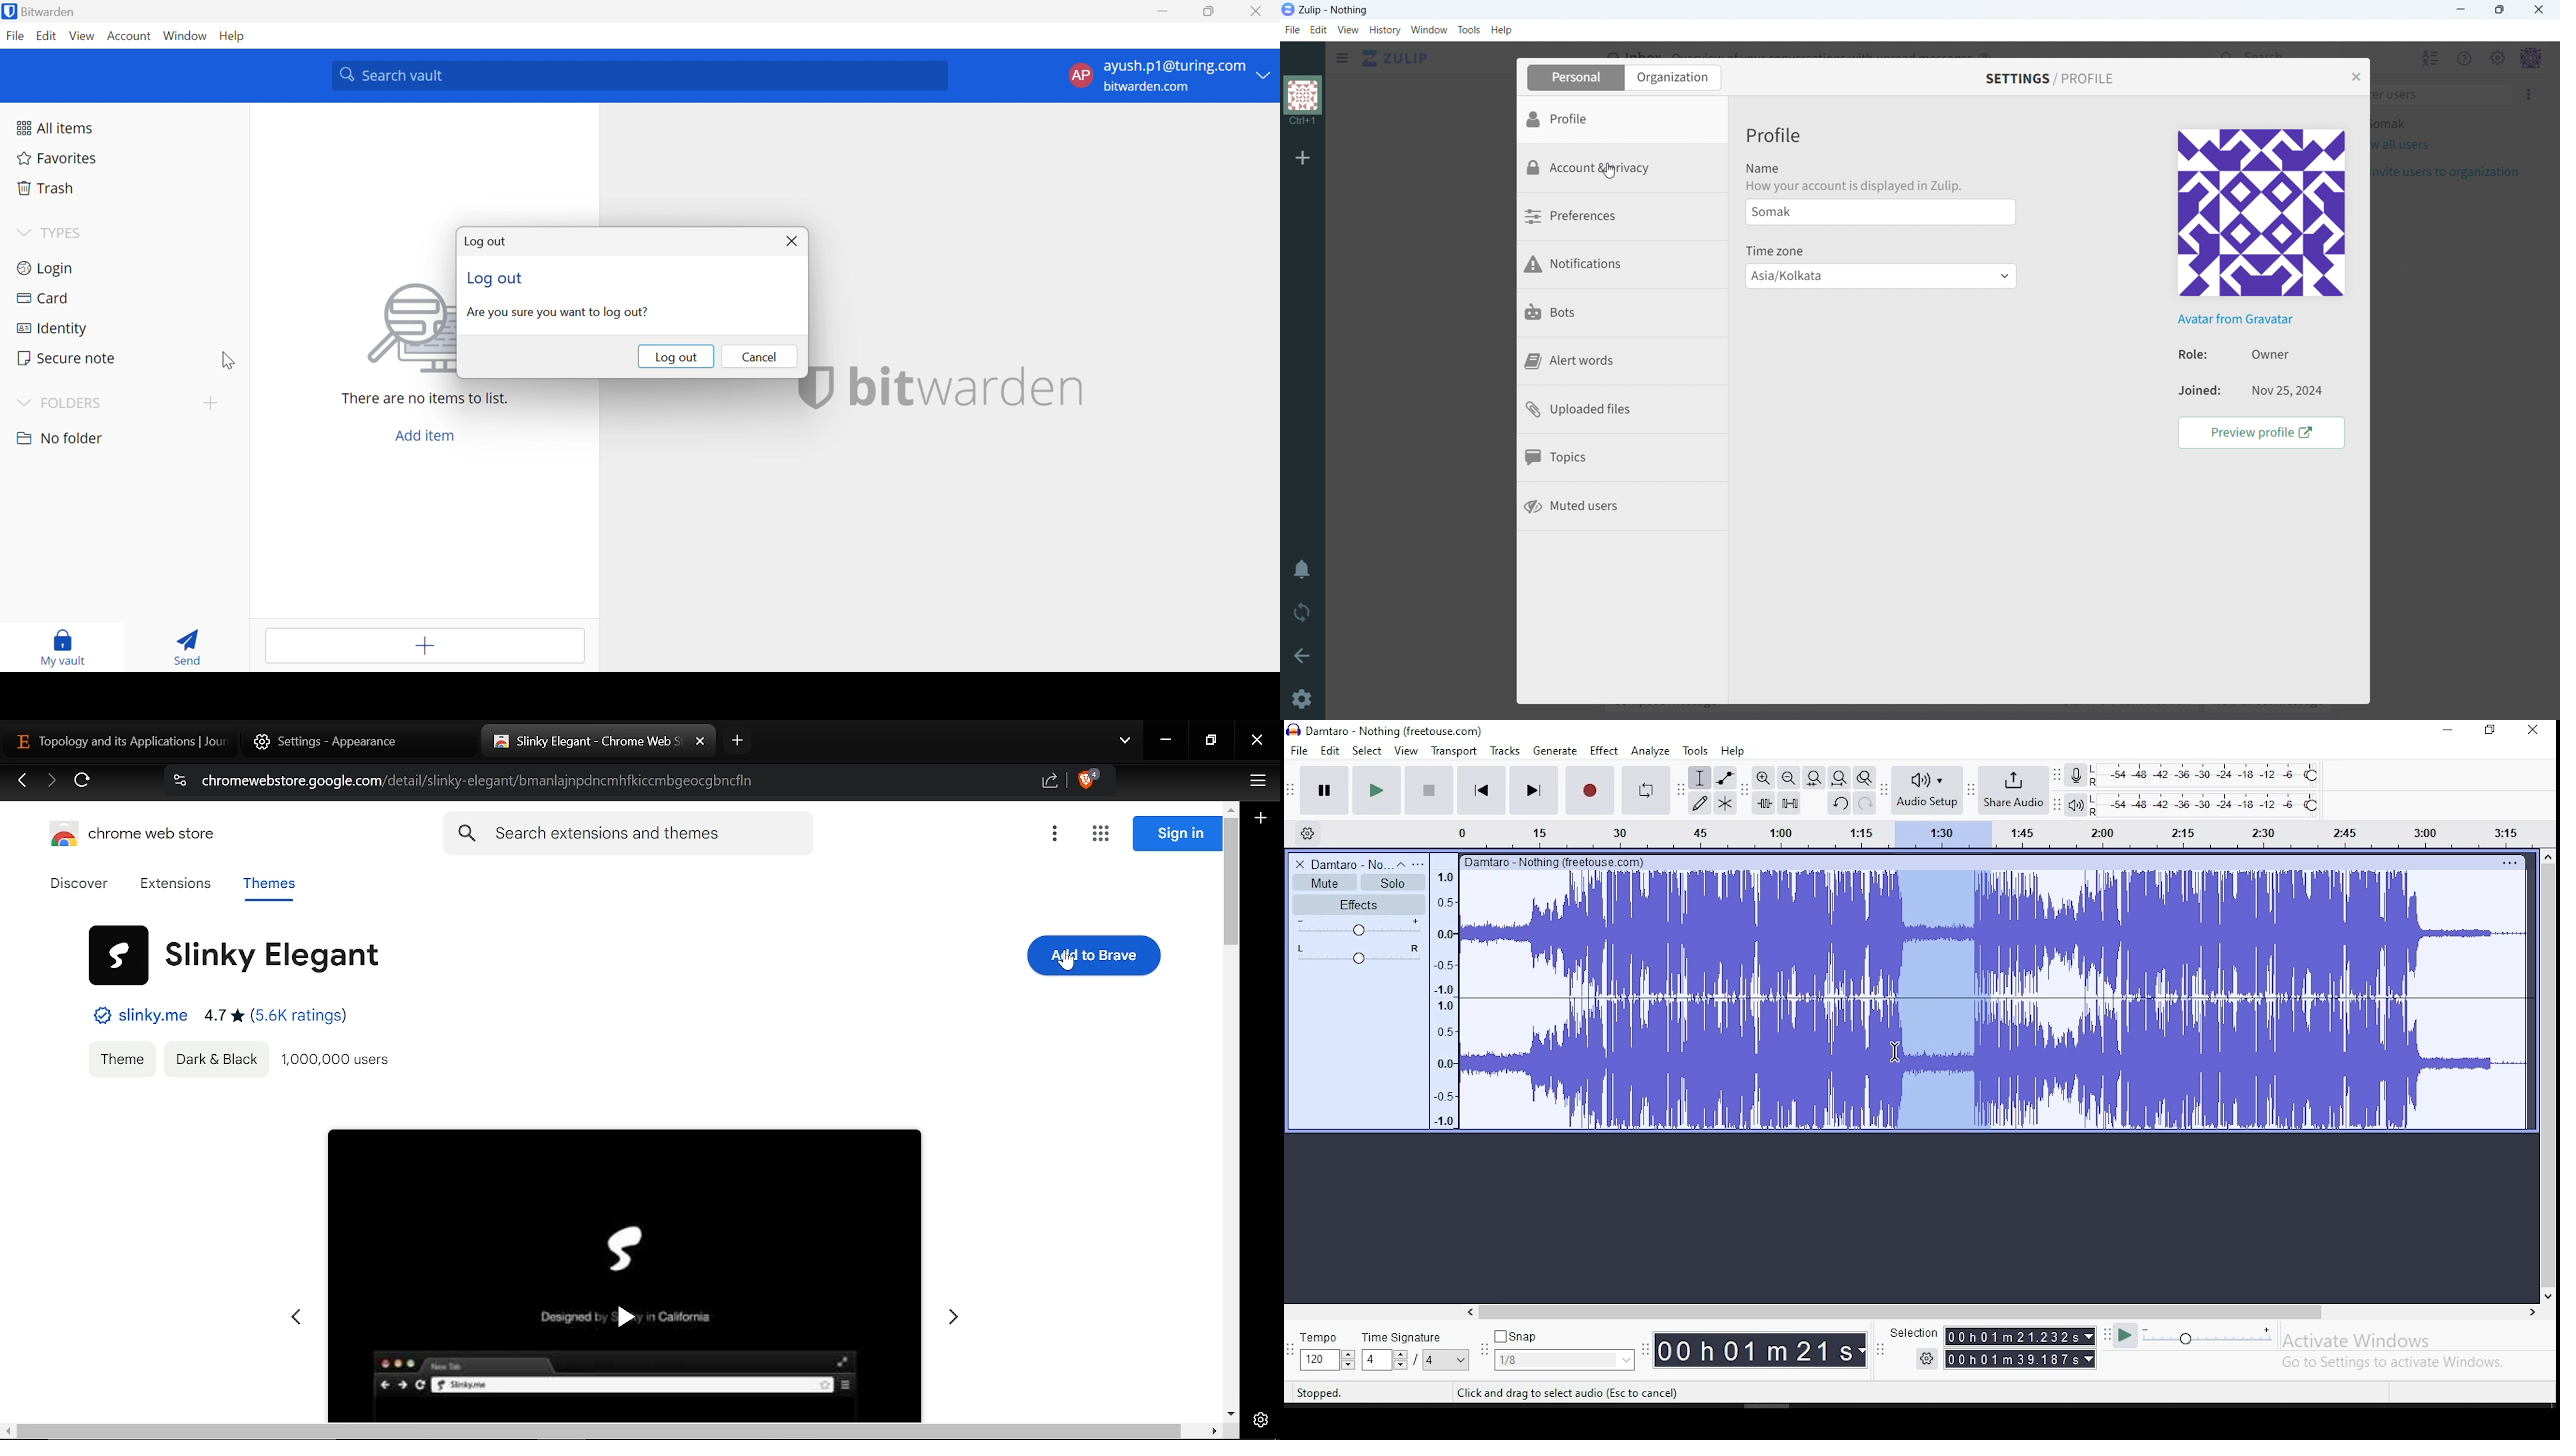 This screenshot has height=1456, width=2576. I want to click on organization, so click(1304, 102).